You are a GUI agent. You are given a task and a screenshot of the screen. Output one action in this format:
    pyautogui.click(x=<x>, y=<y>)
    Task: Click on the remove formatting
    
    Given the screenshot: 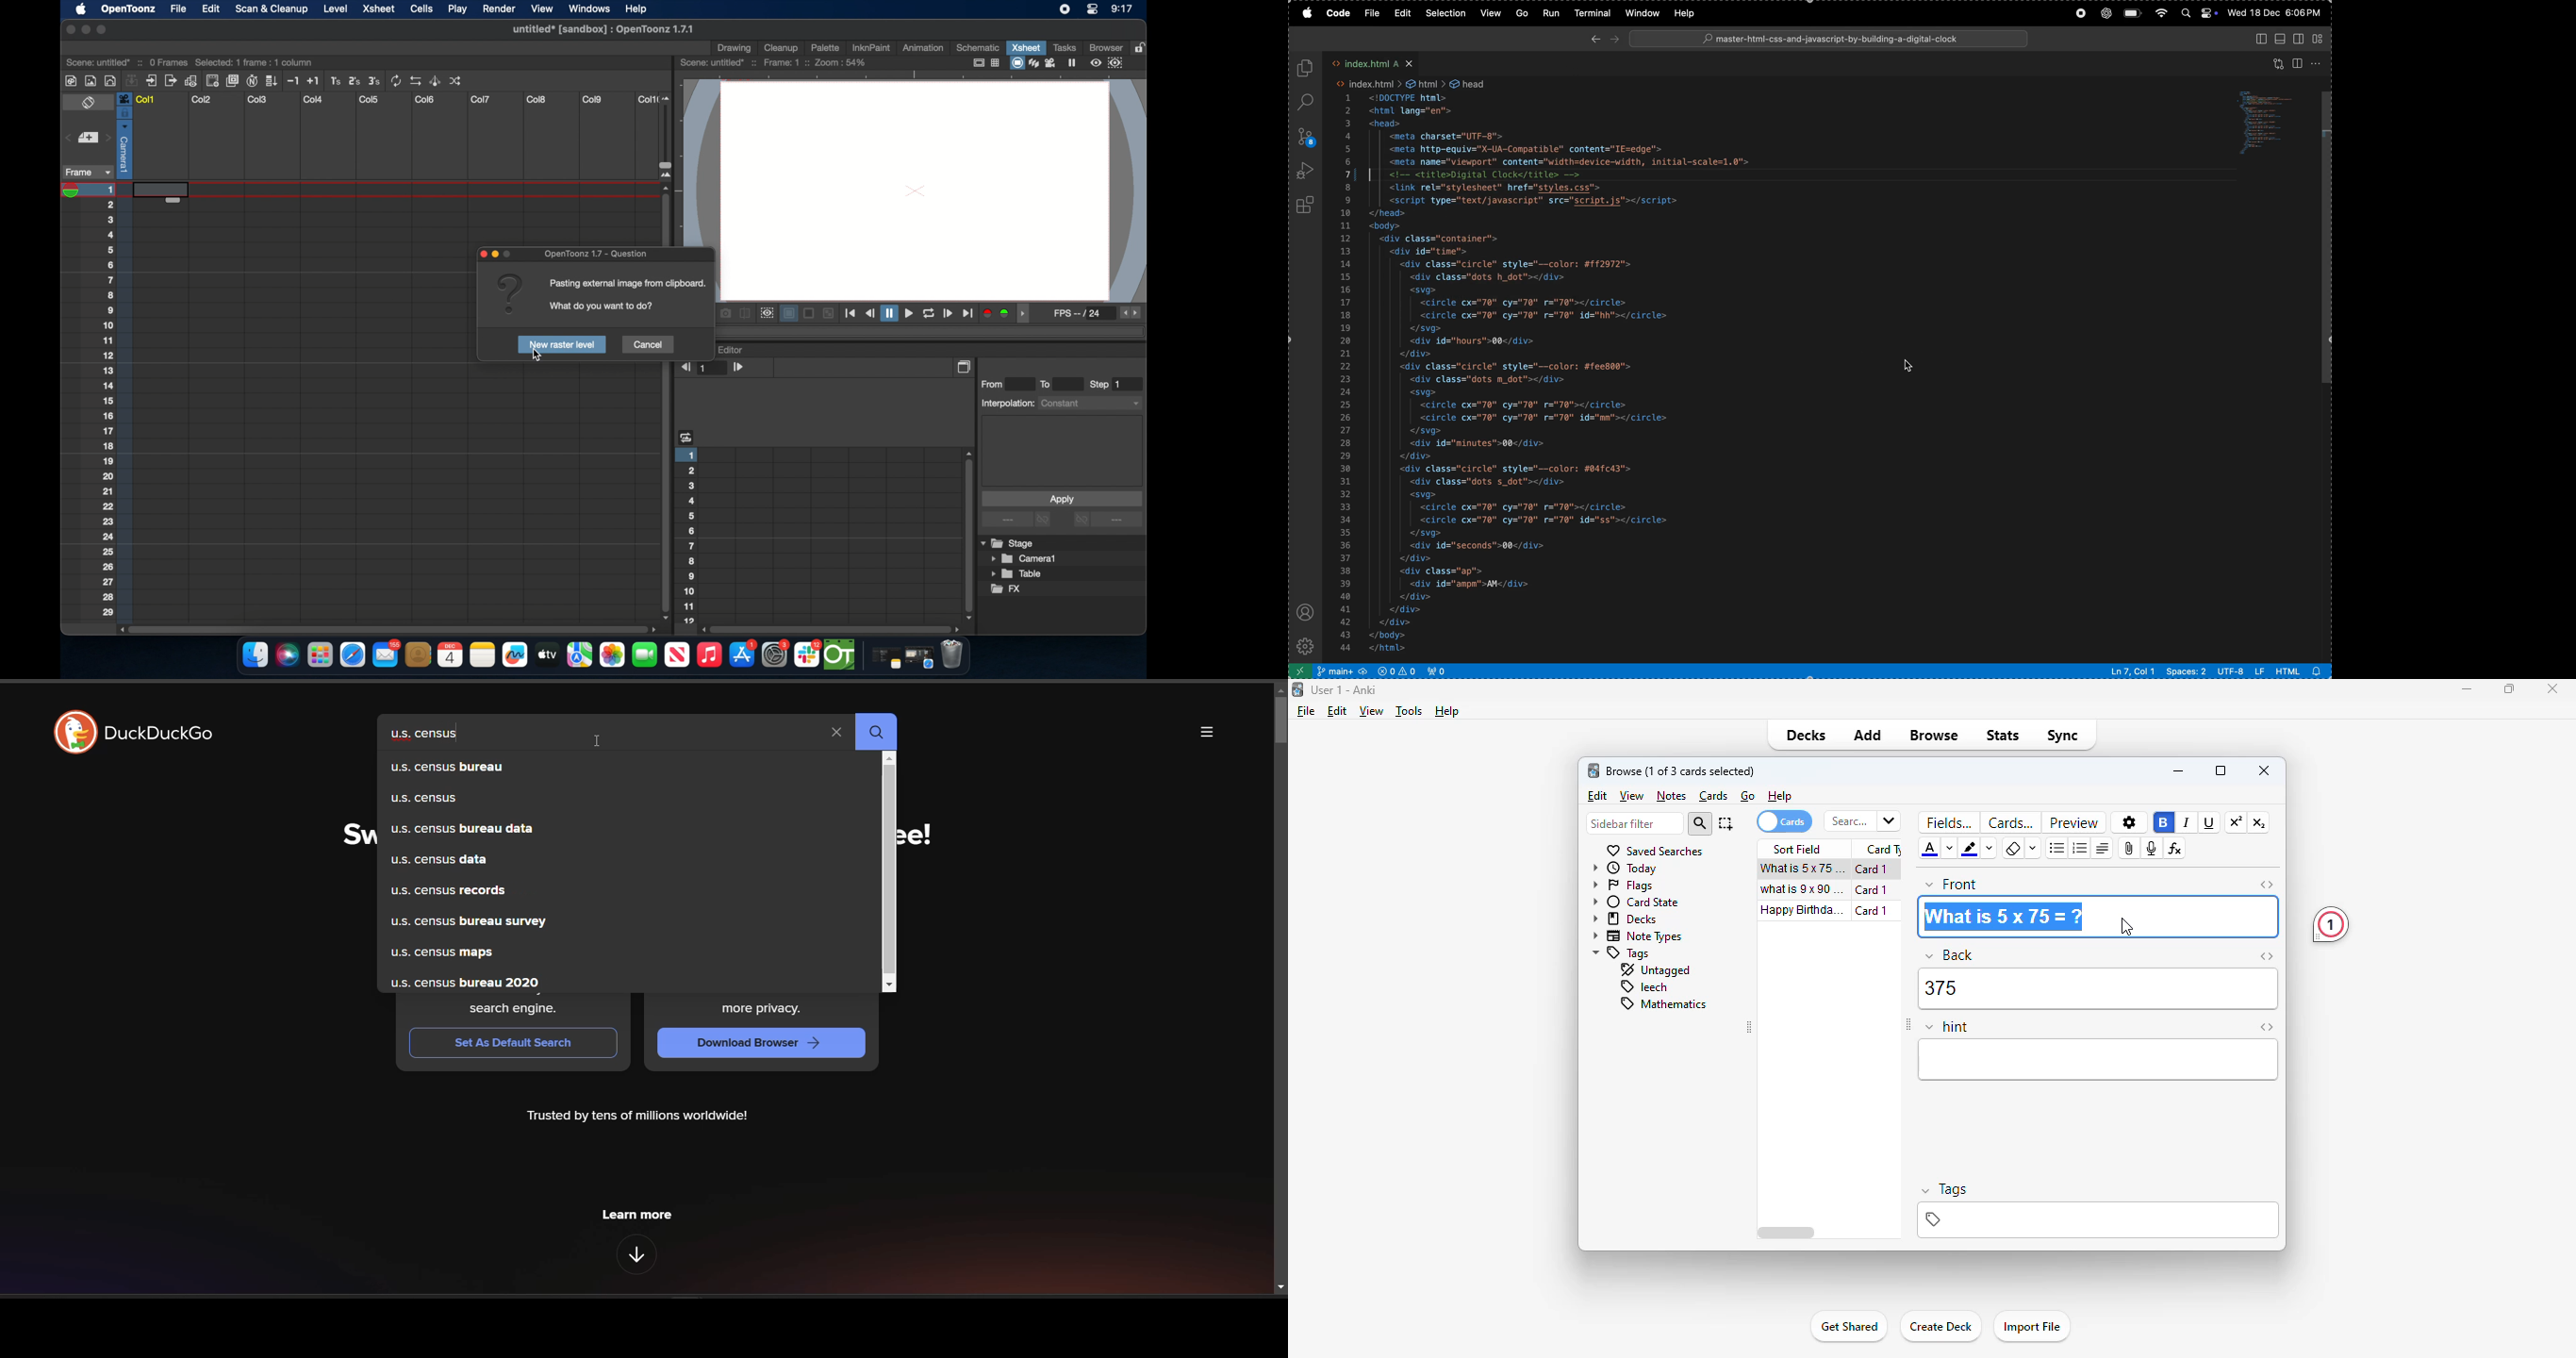 What is the action you would take?
    pyautogui.click(x=2014, y=848)
    